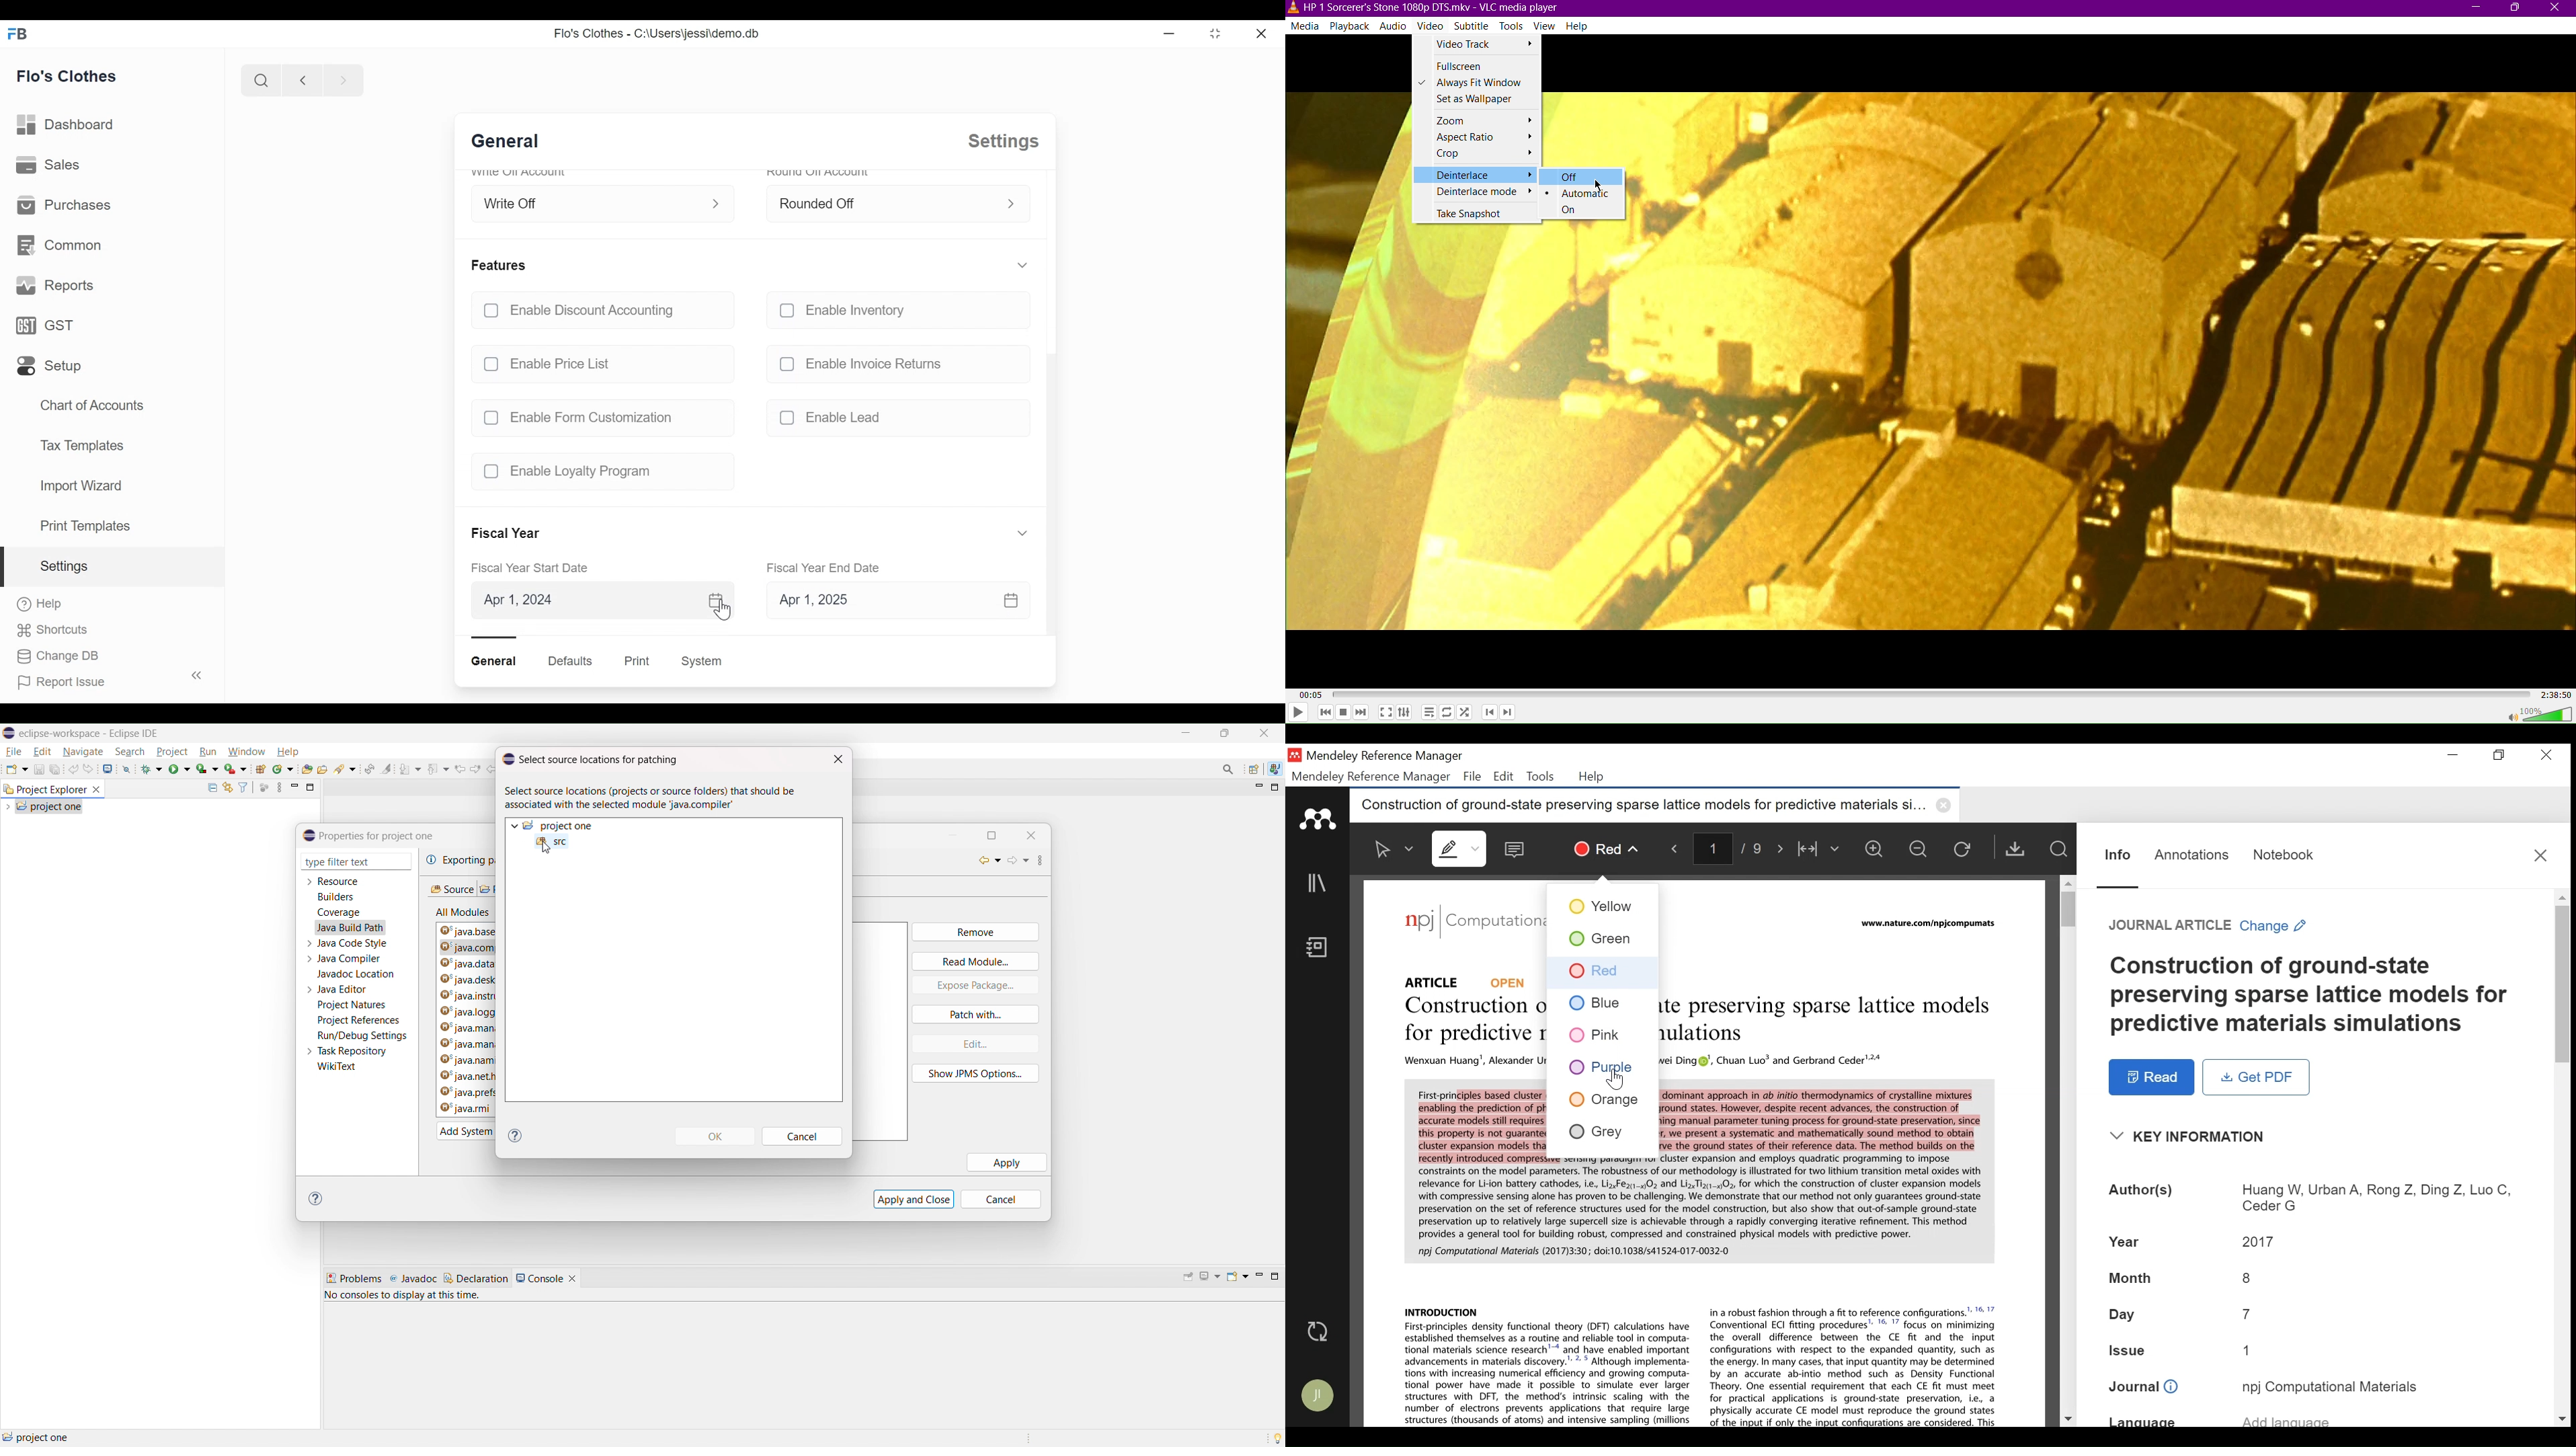 The image size is (2576, 1456). What do you see at coordinates (597, 472) in the screenshot?
I see `(un)checked Enable Loyalty Program` at bounding box center [597, 472].